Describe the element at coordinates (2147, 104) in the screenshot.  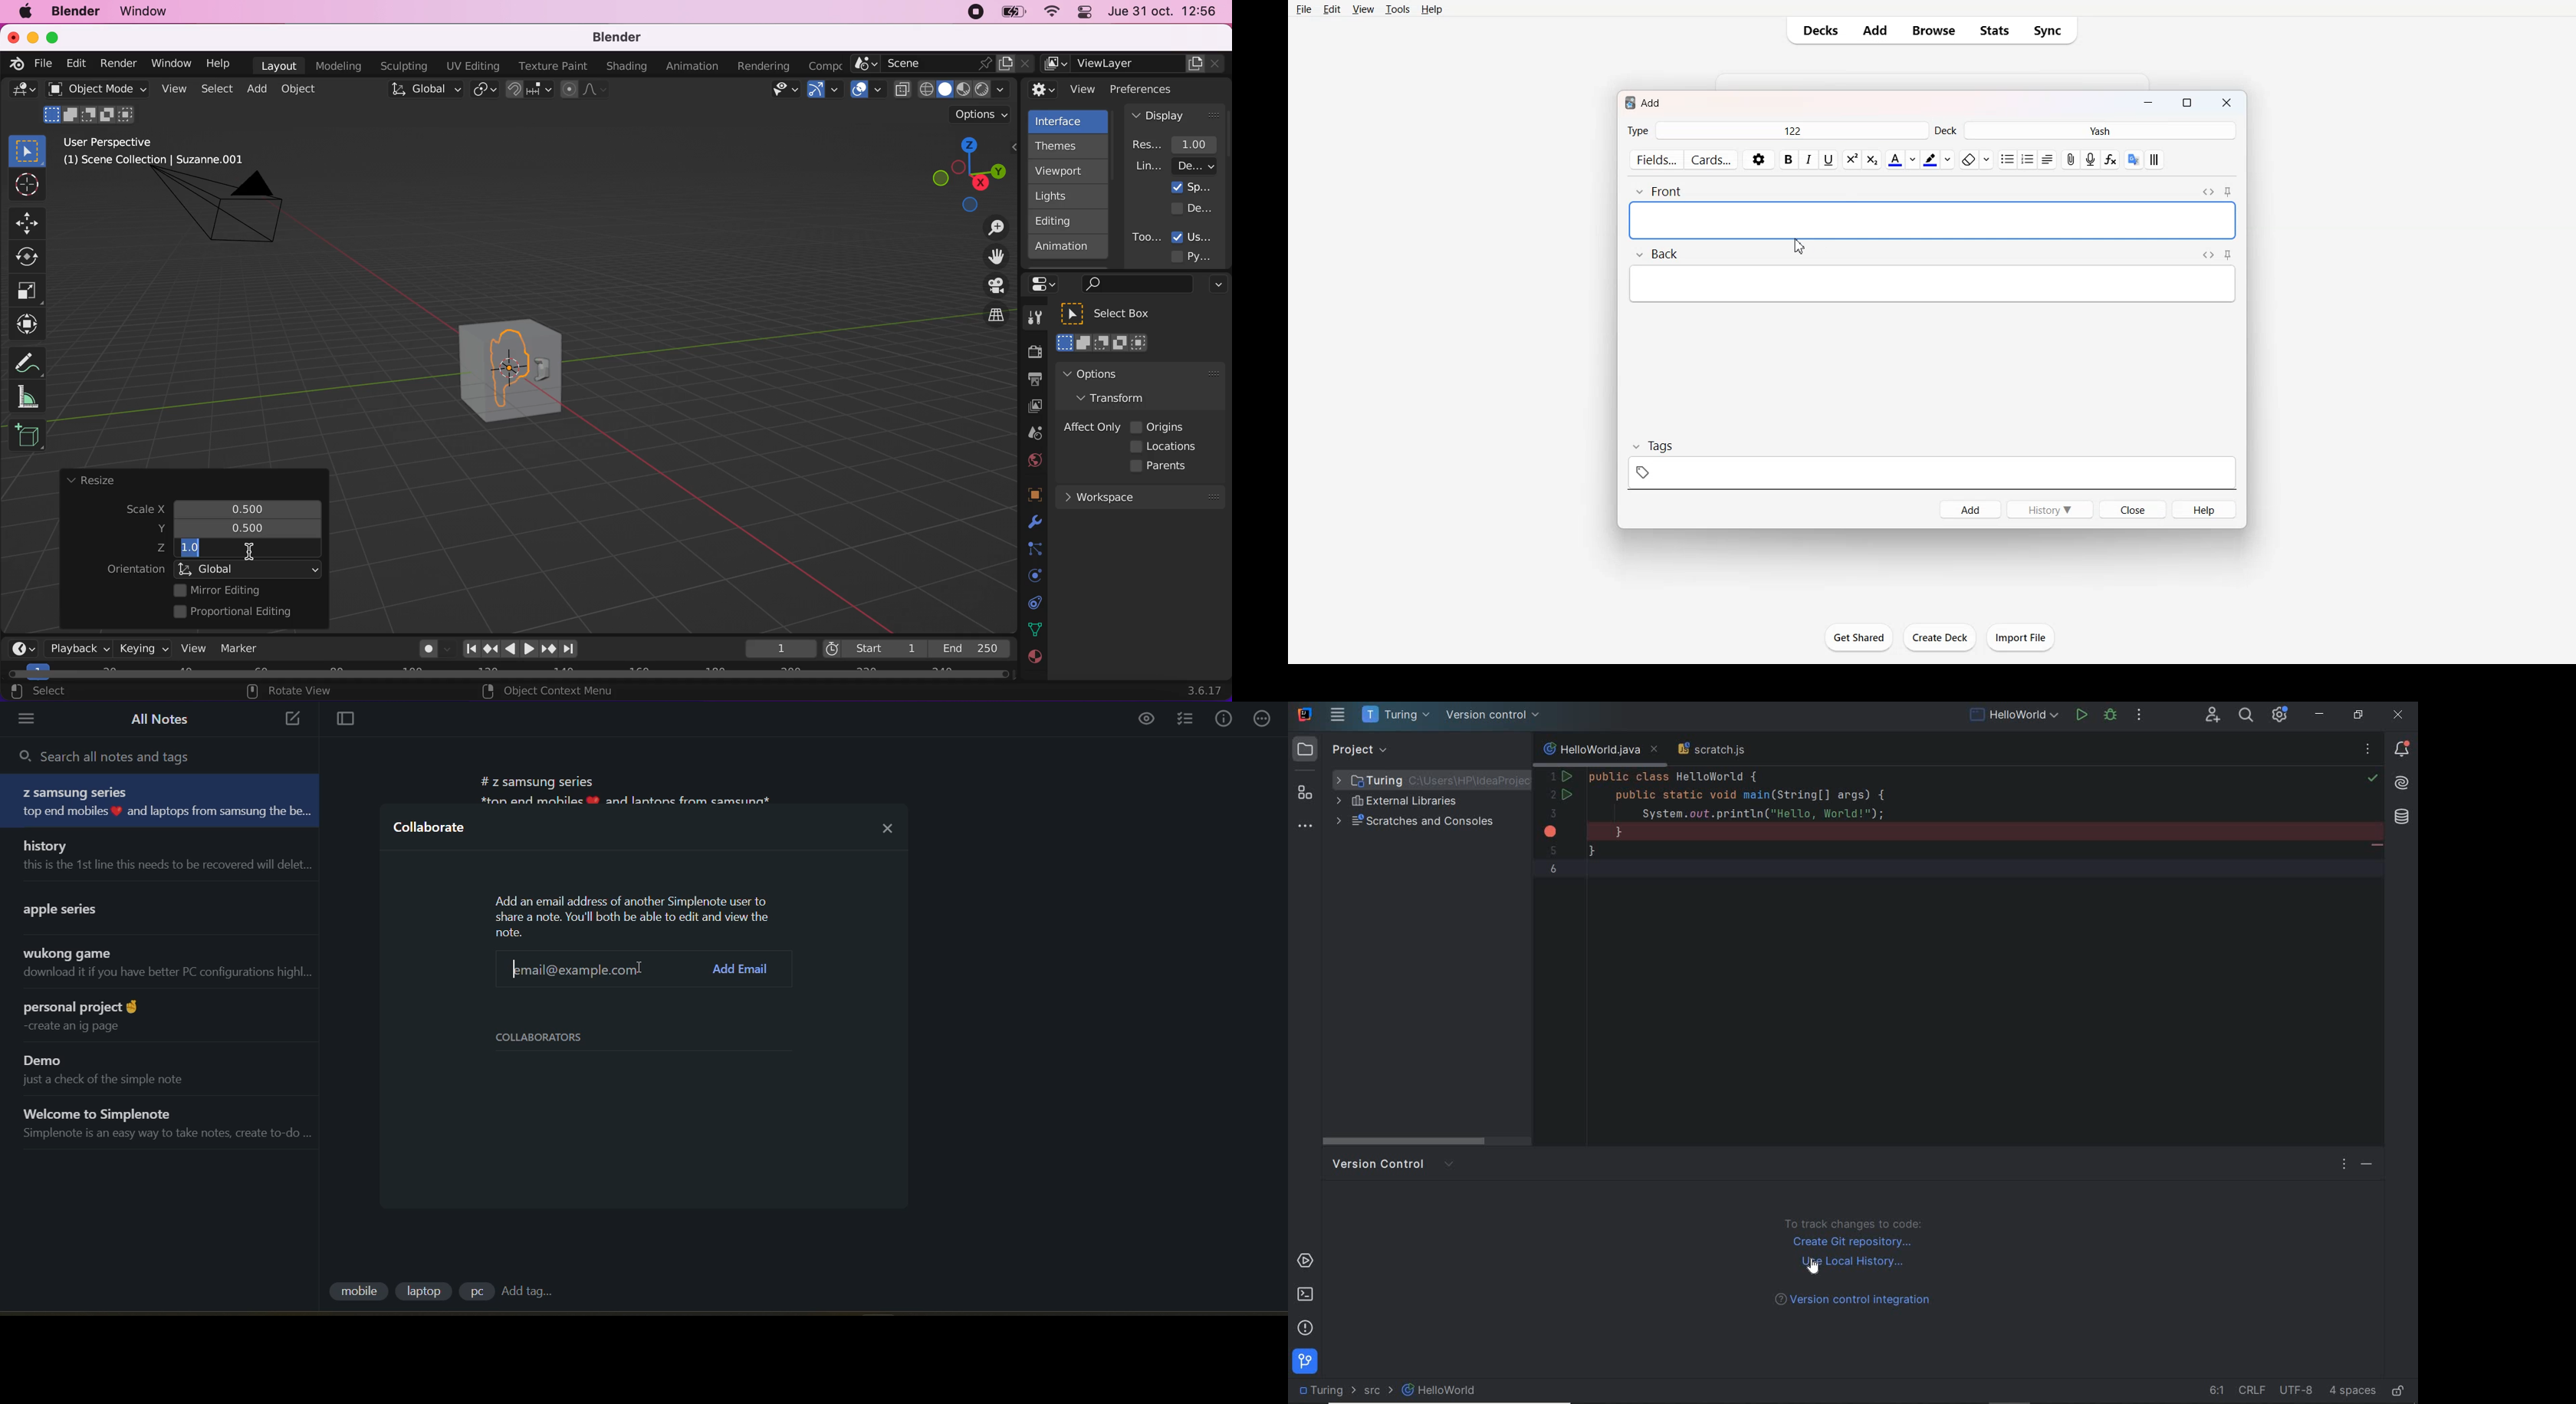
I see `Minimize` at that location.